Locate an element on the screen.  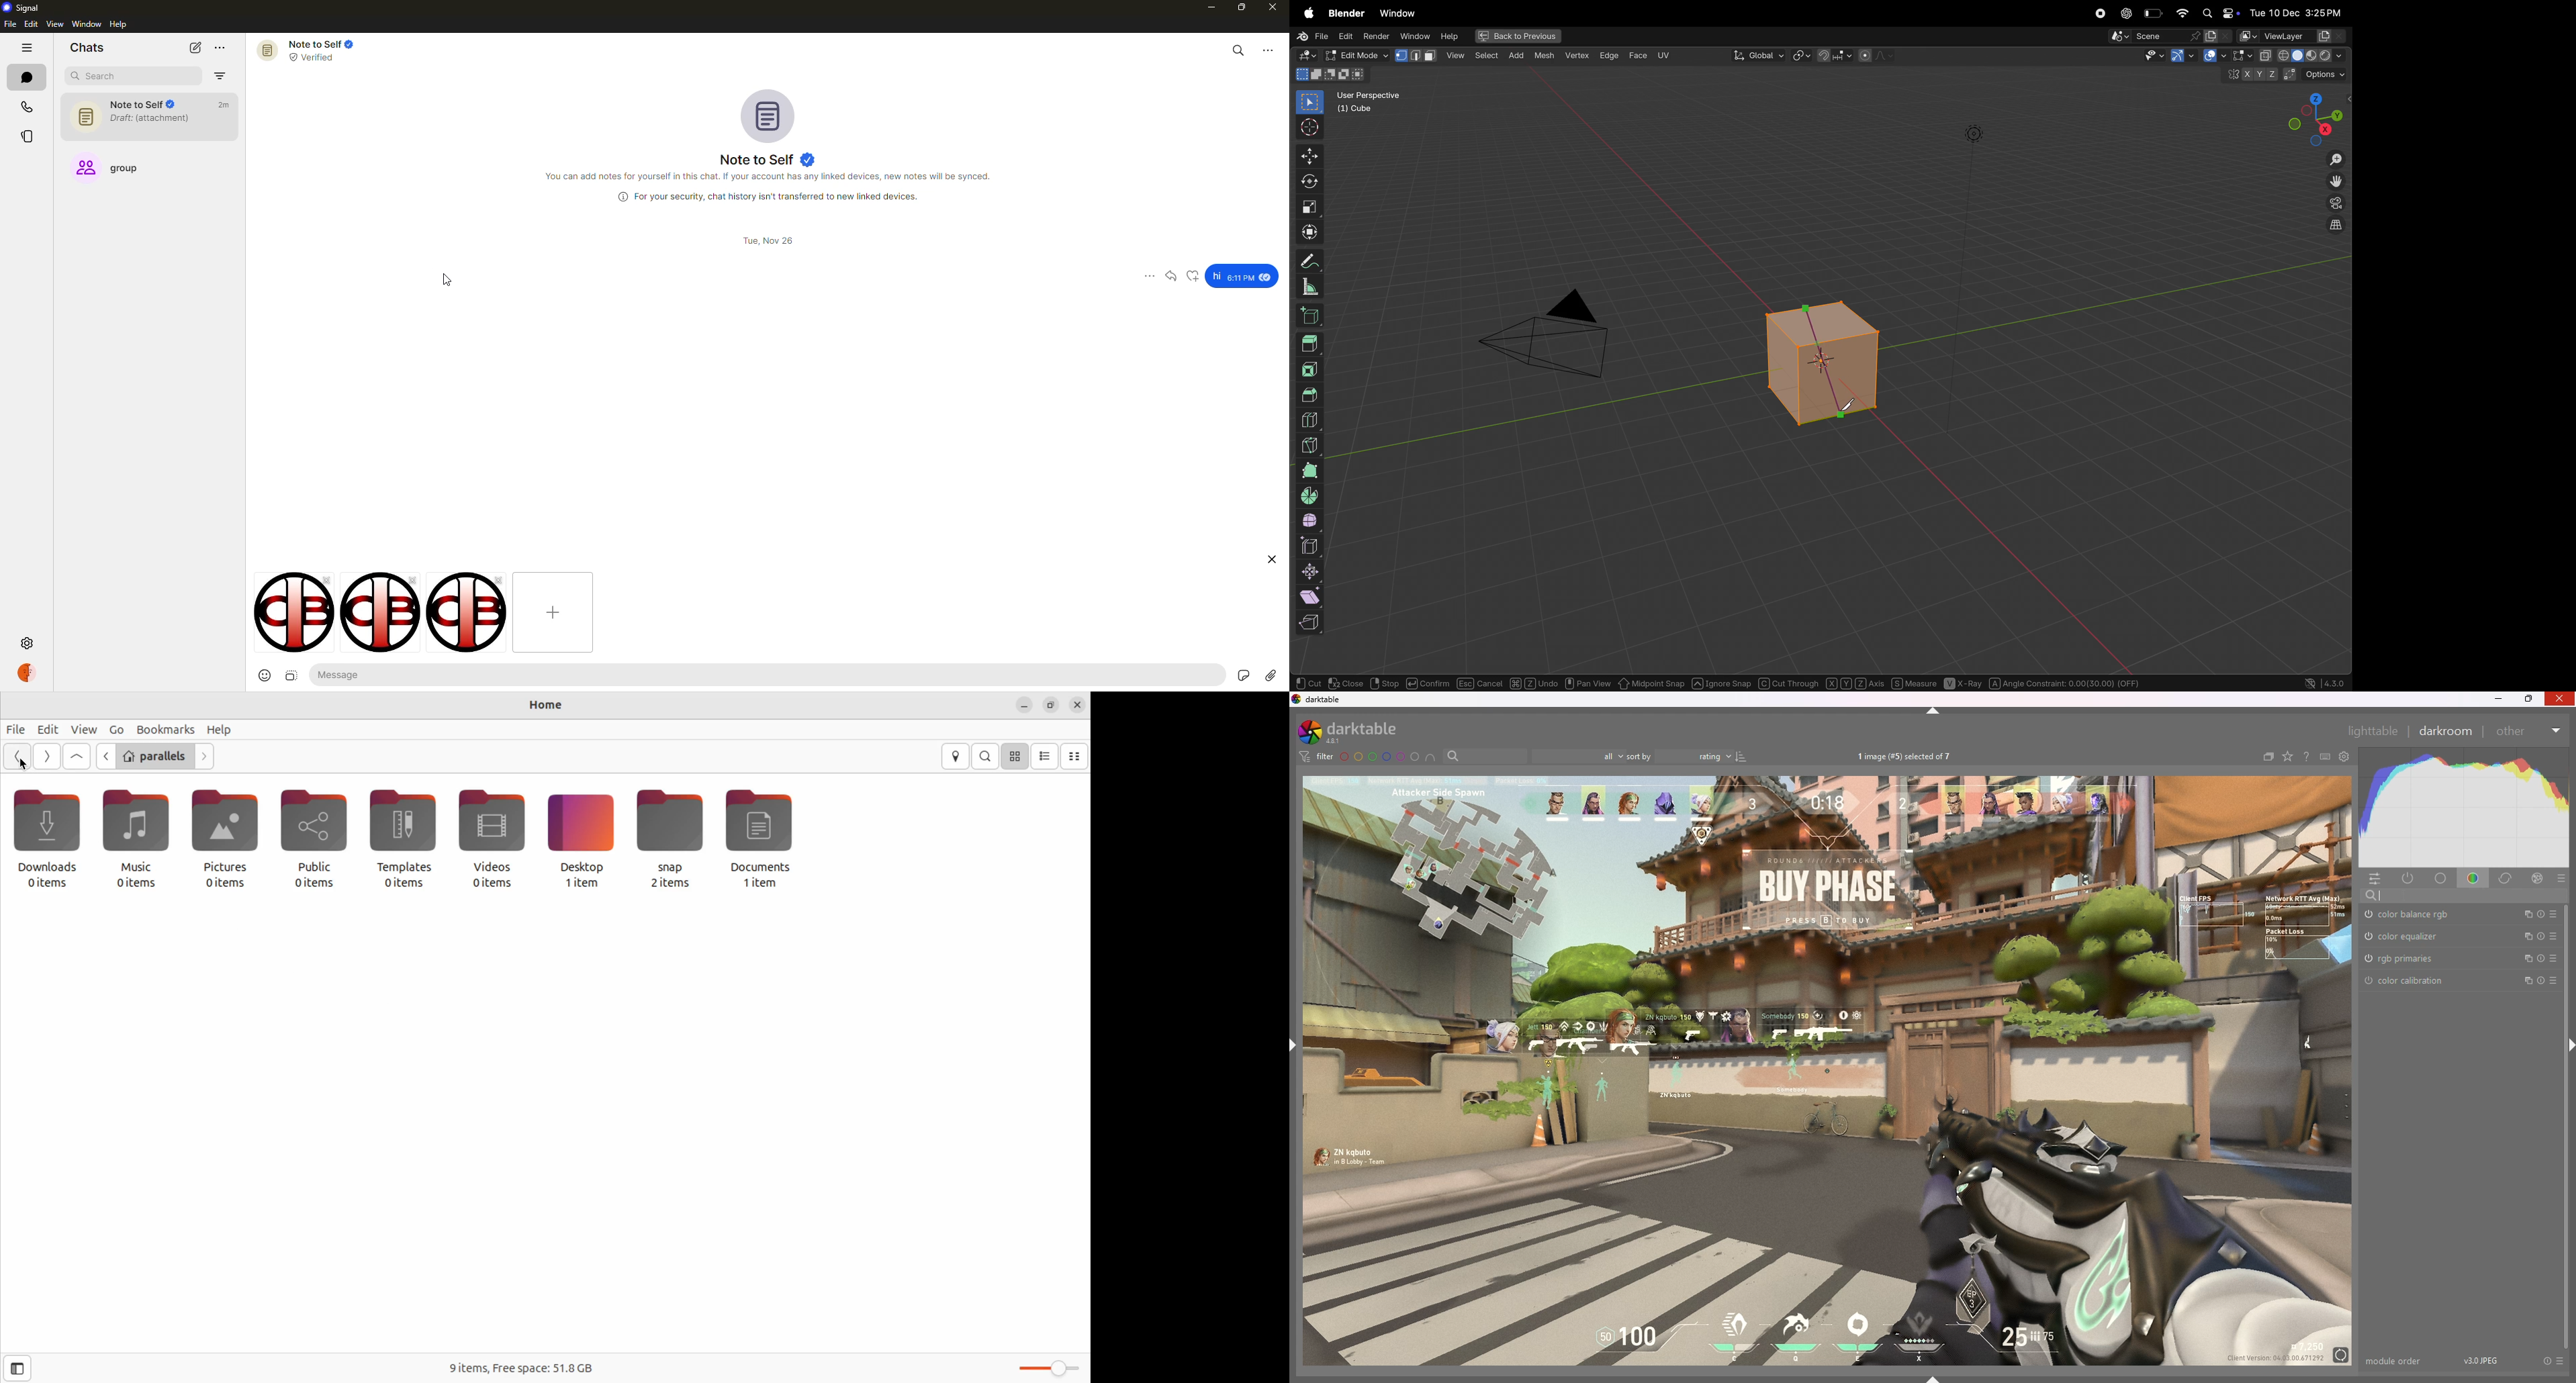
note to self is located at coordinates (310, 49).